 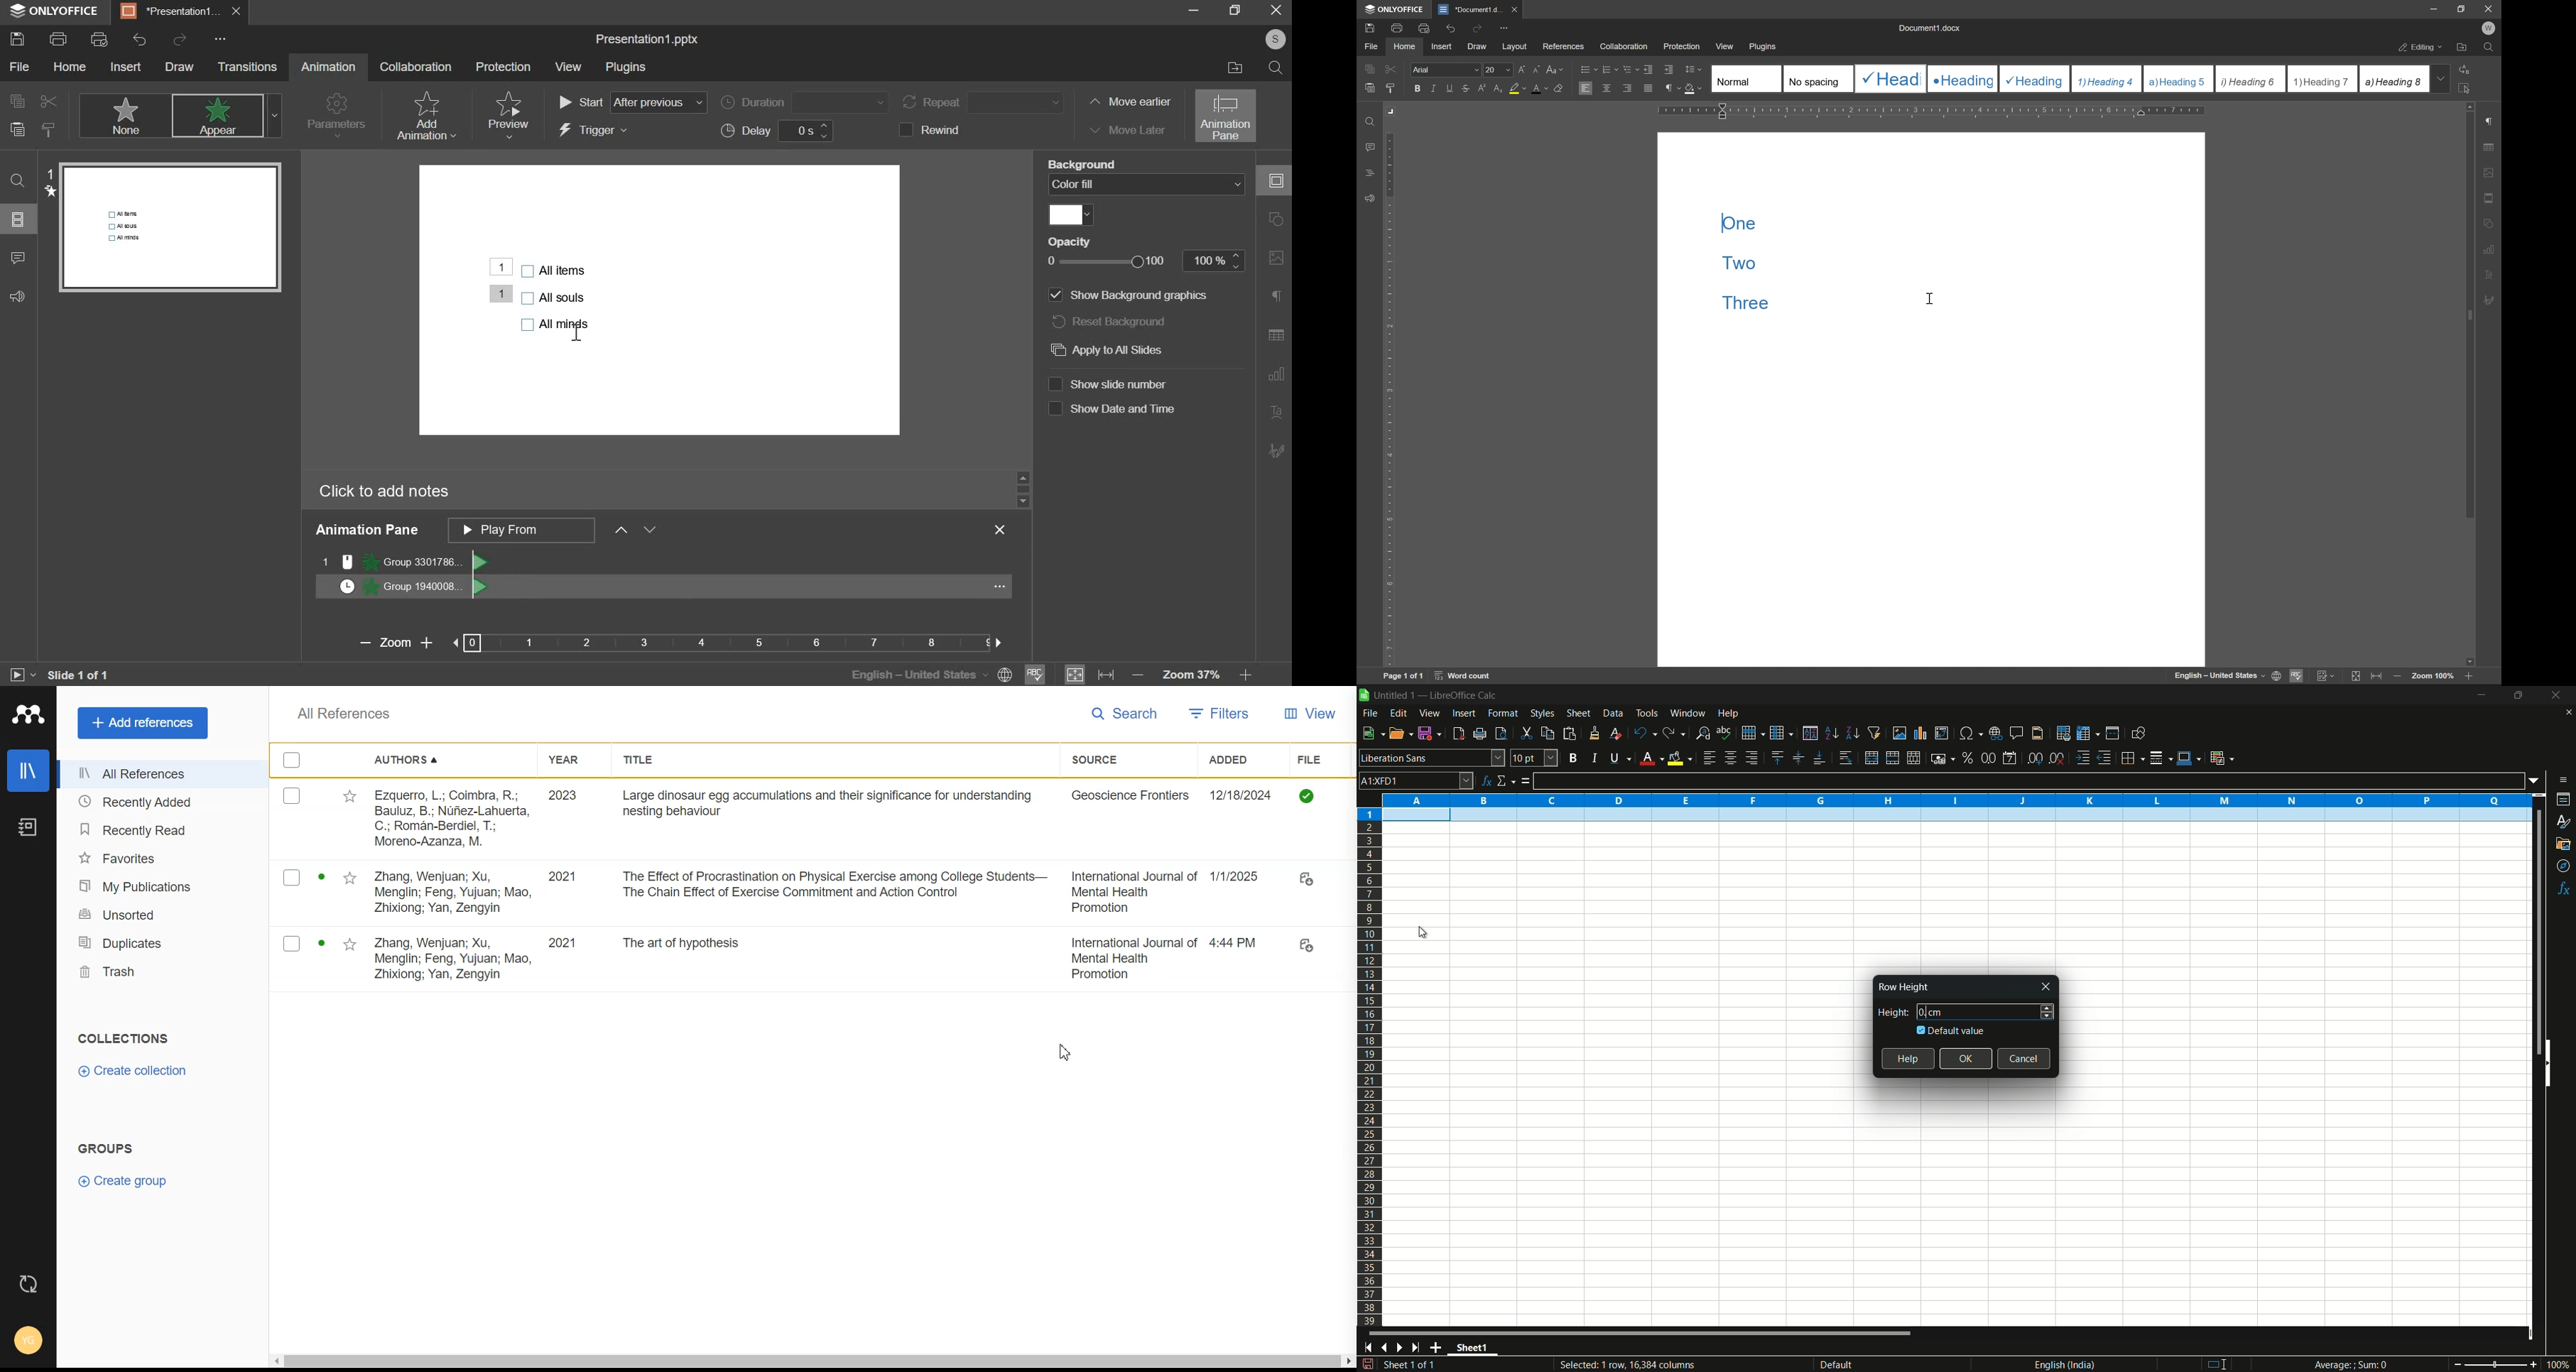 I want to click on align left, so click(x=1708, y=758).